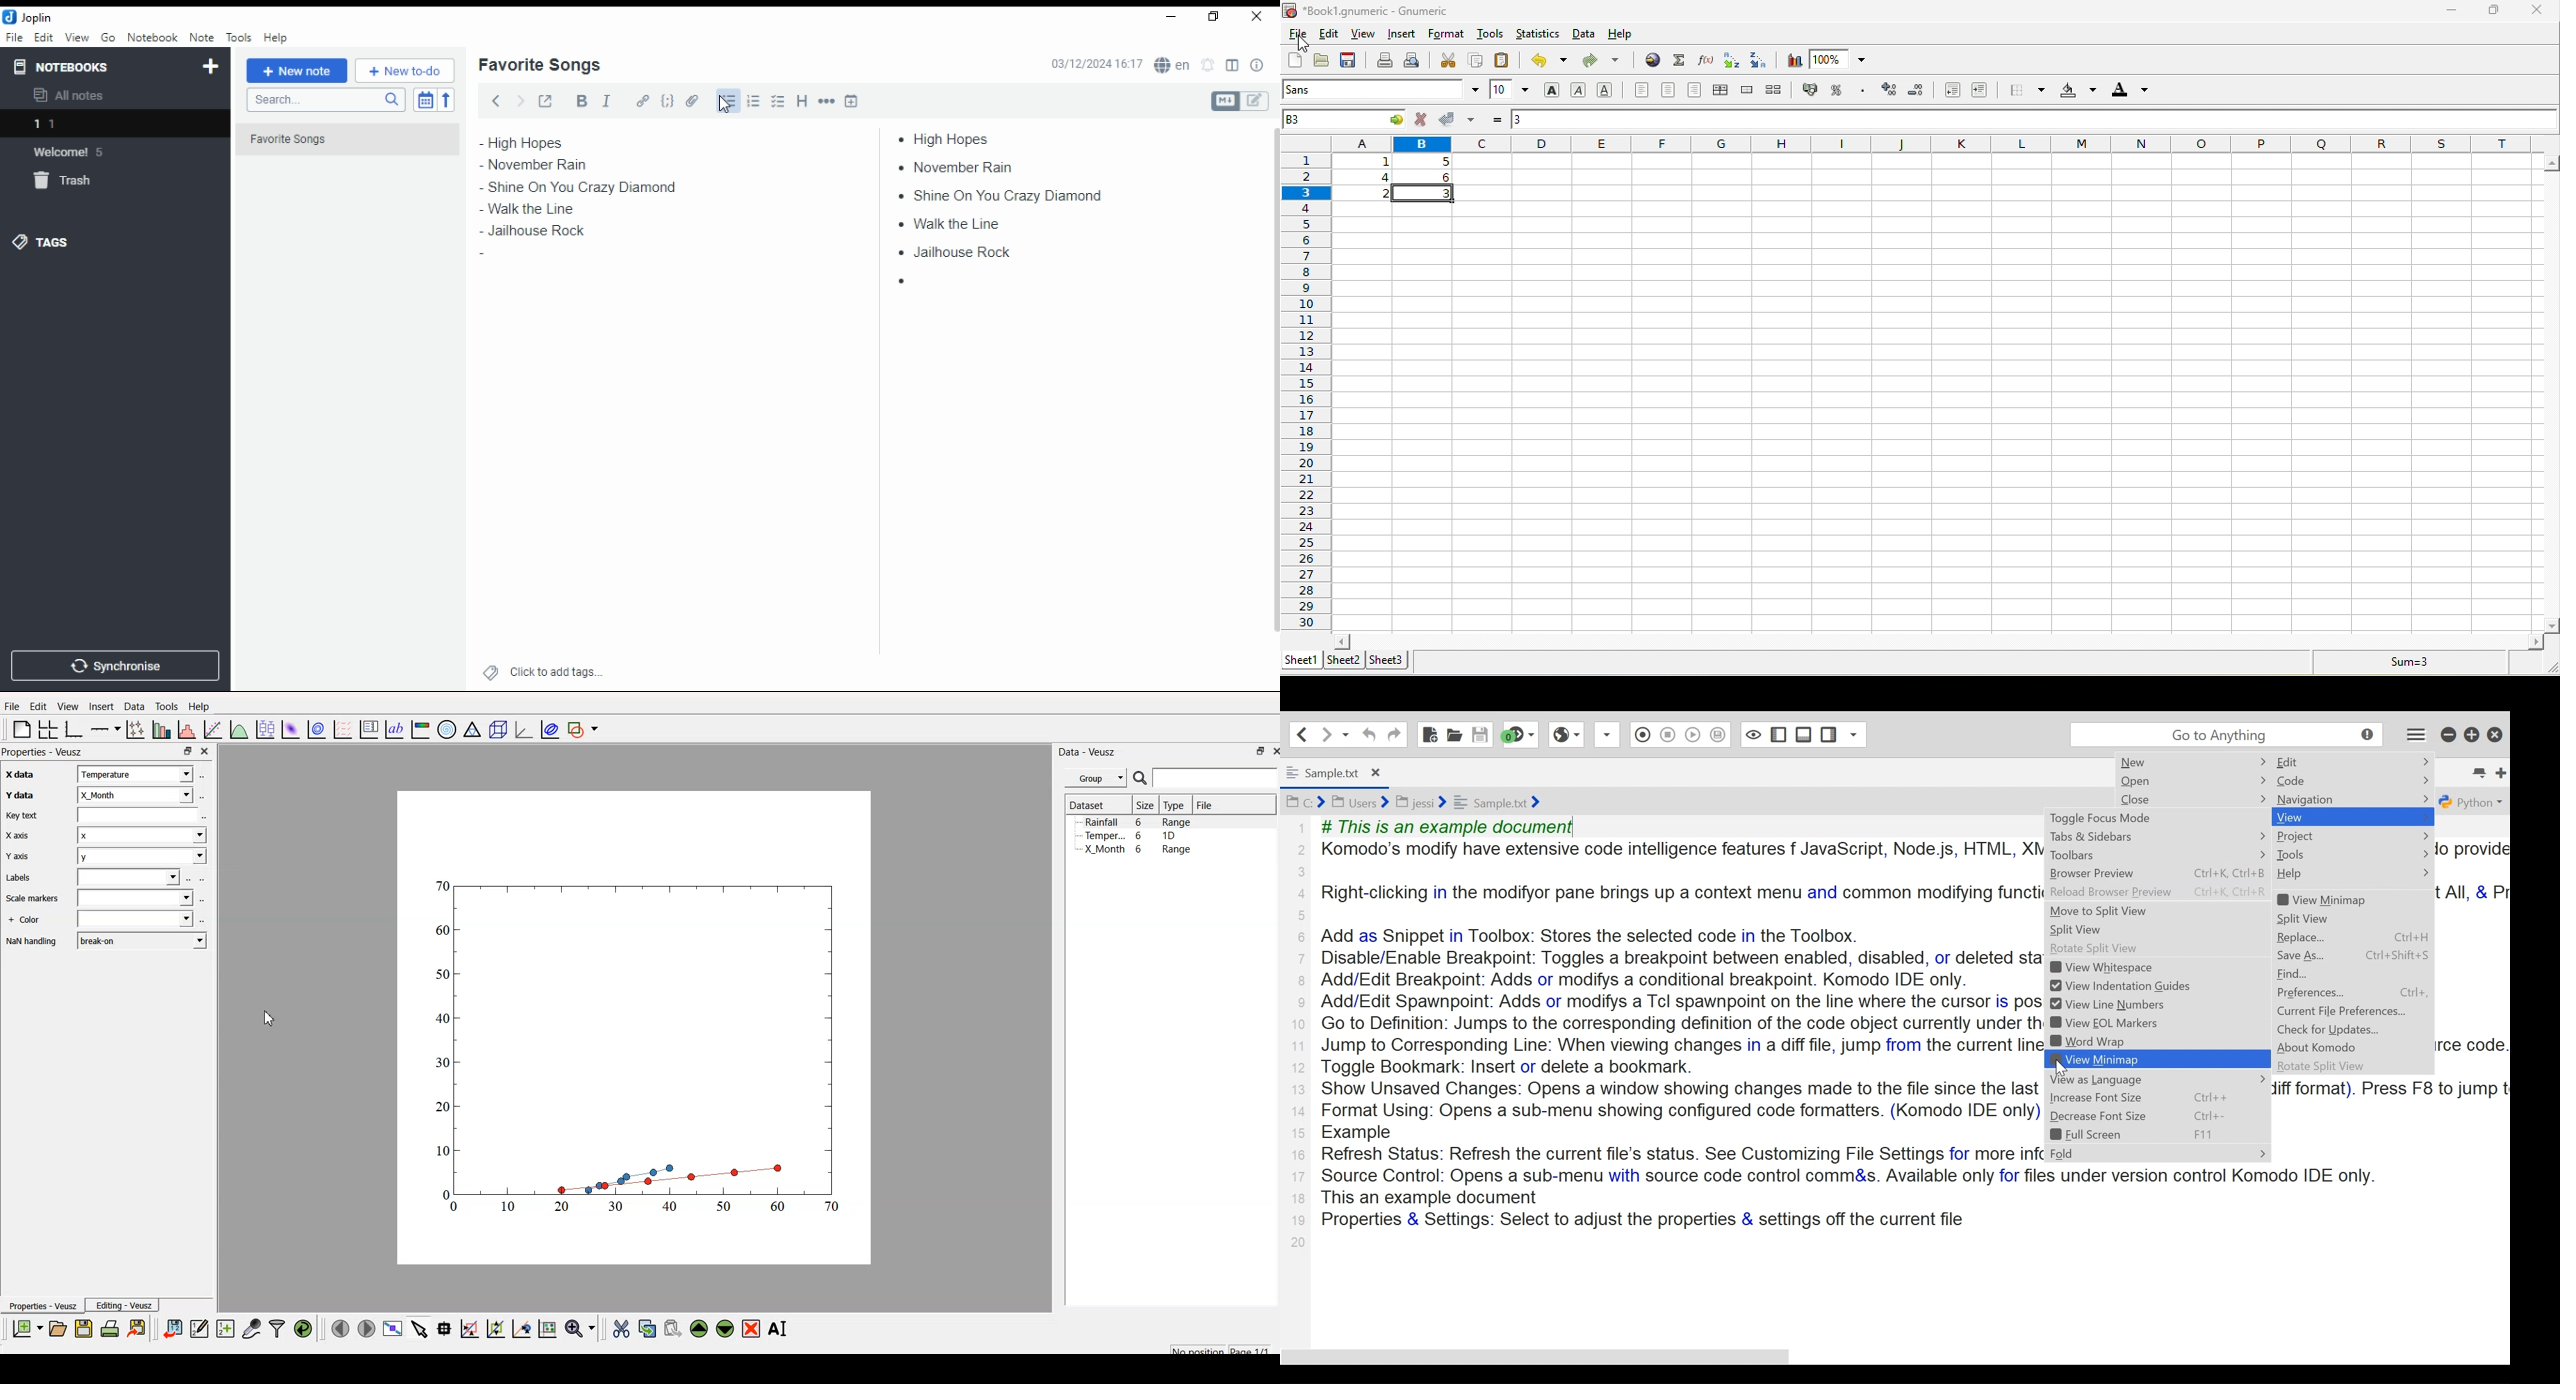  What do you see at coordinates (1206, 805) in the screenshot?
I see `File` at bounding box center [1206, 805].